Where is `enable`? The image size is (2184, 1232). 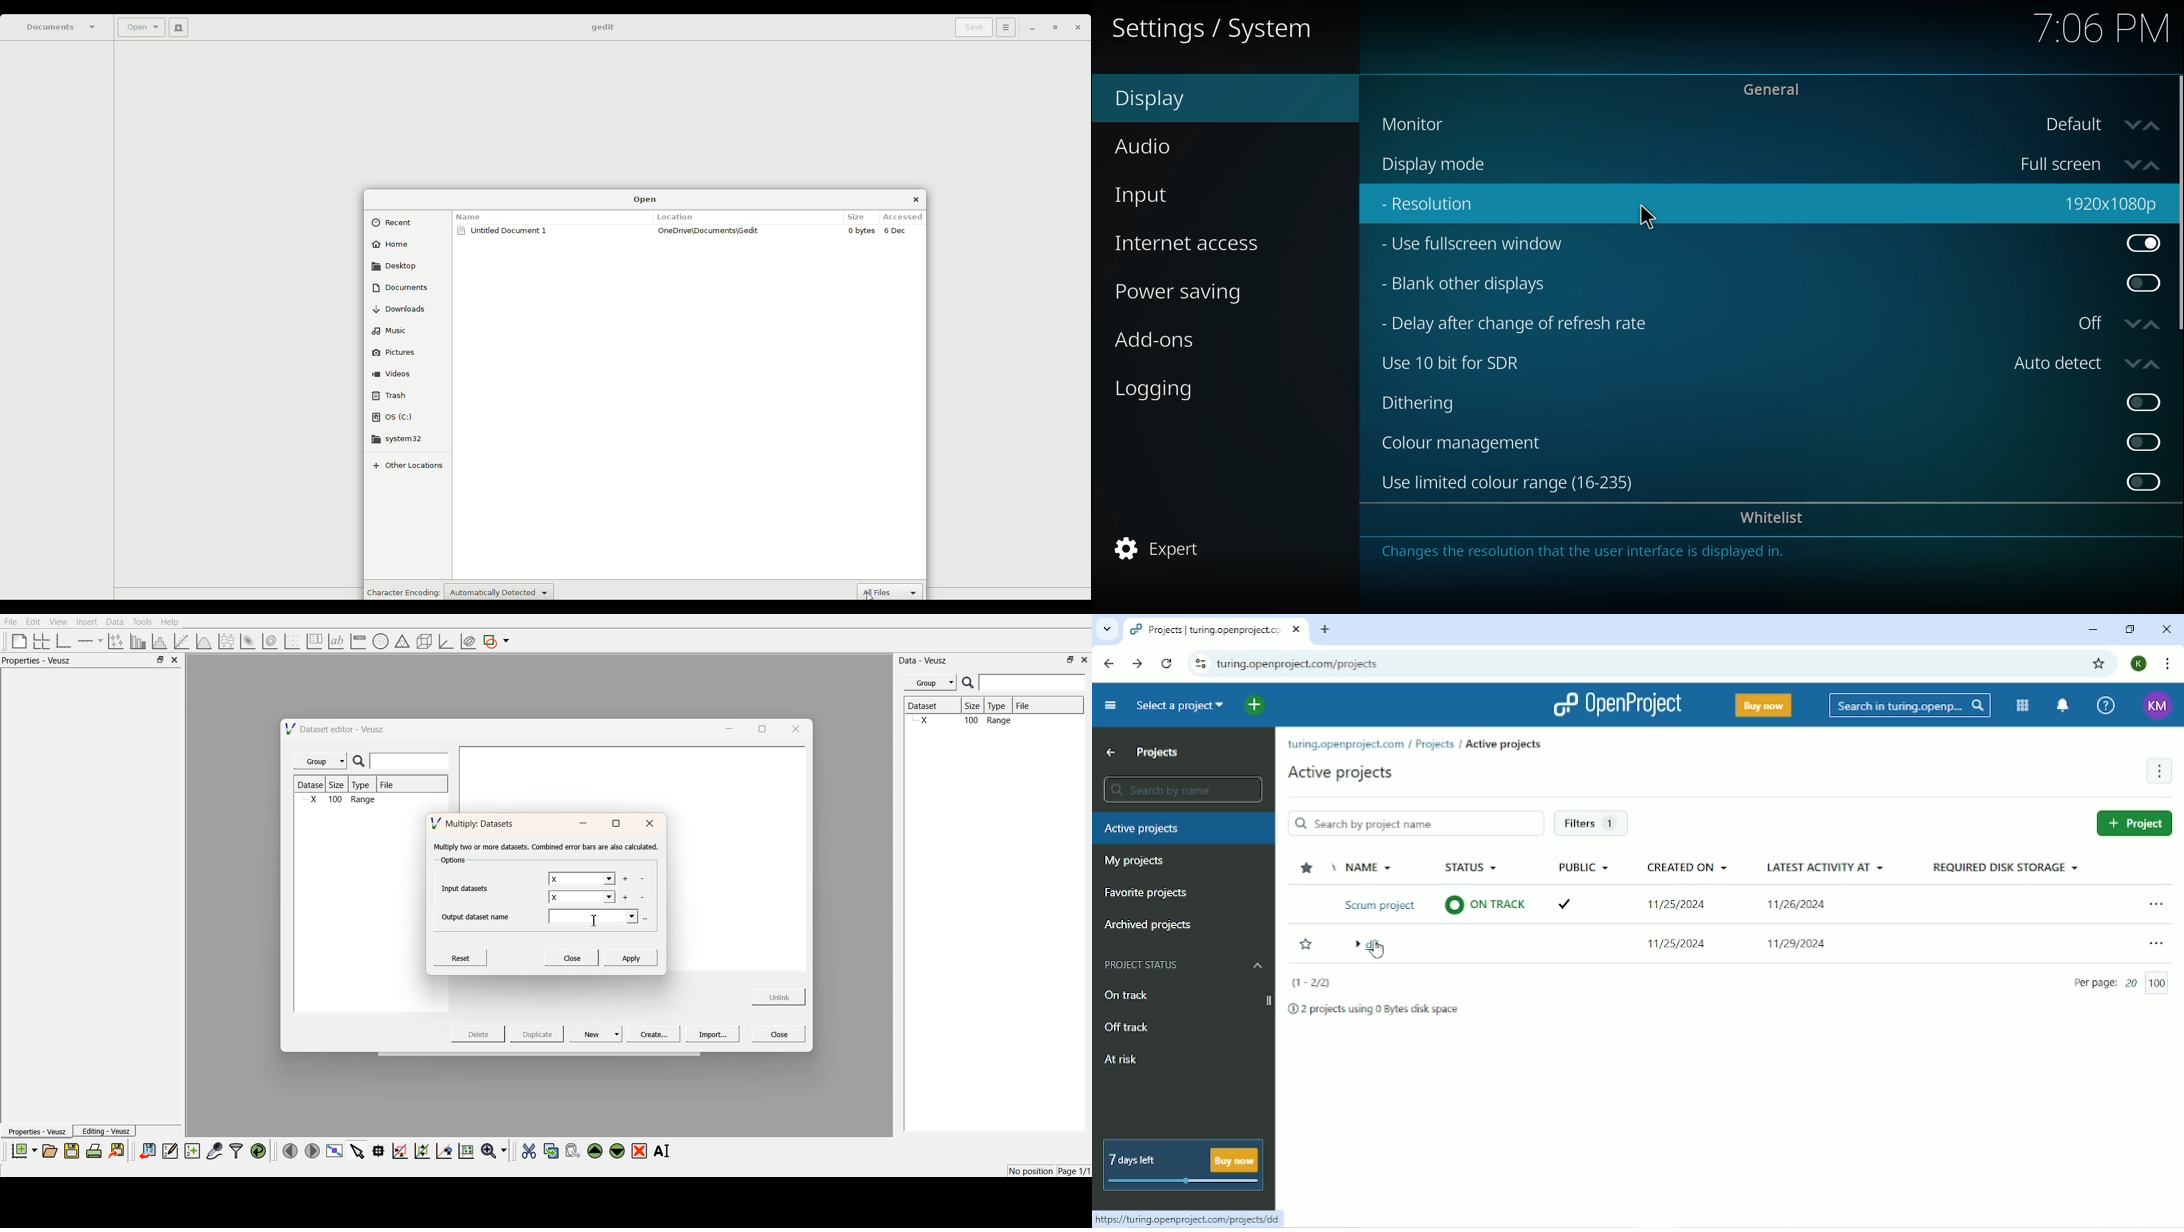
enable is located at coordinates (2141, 283).